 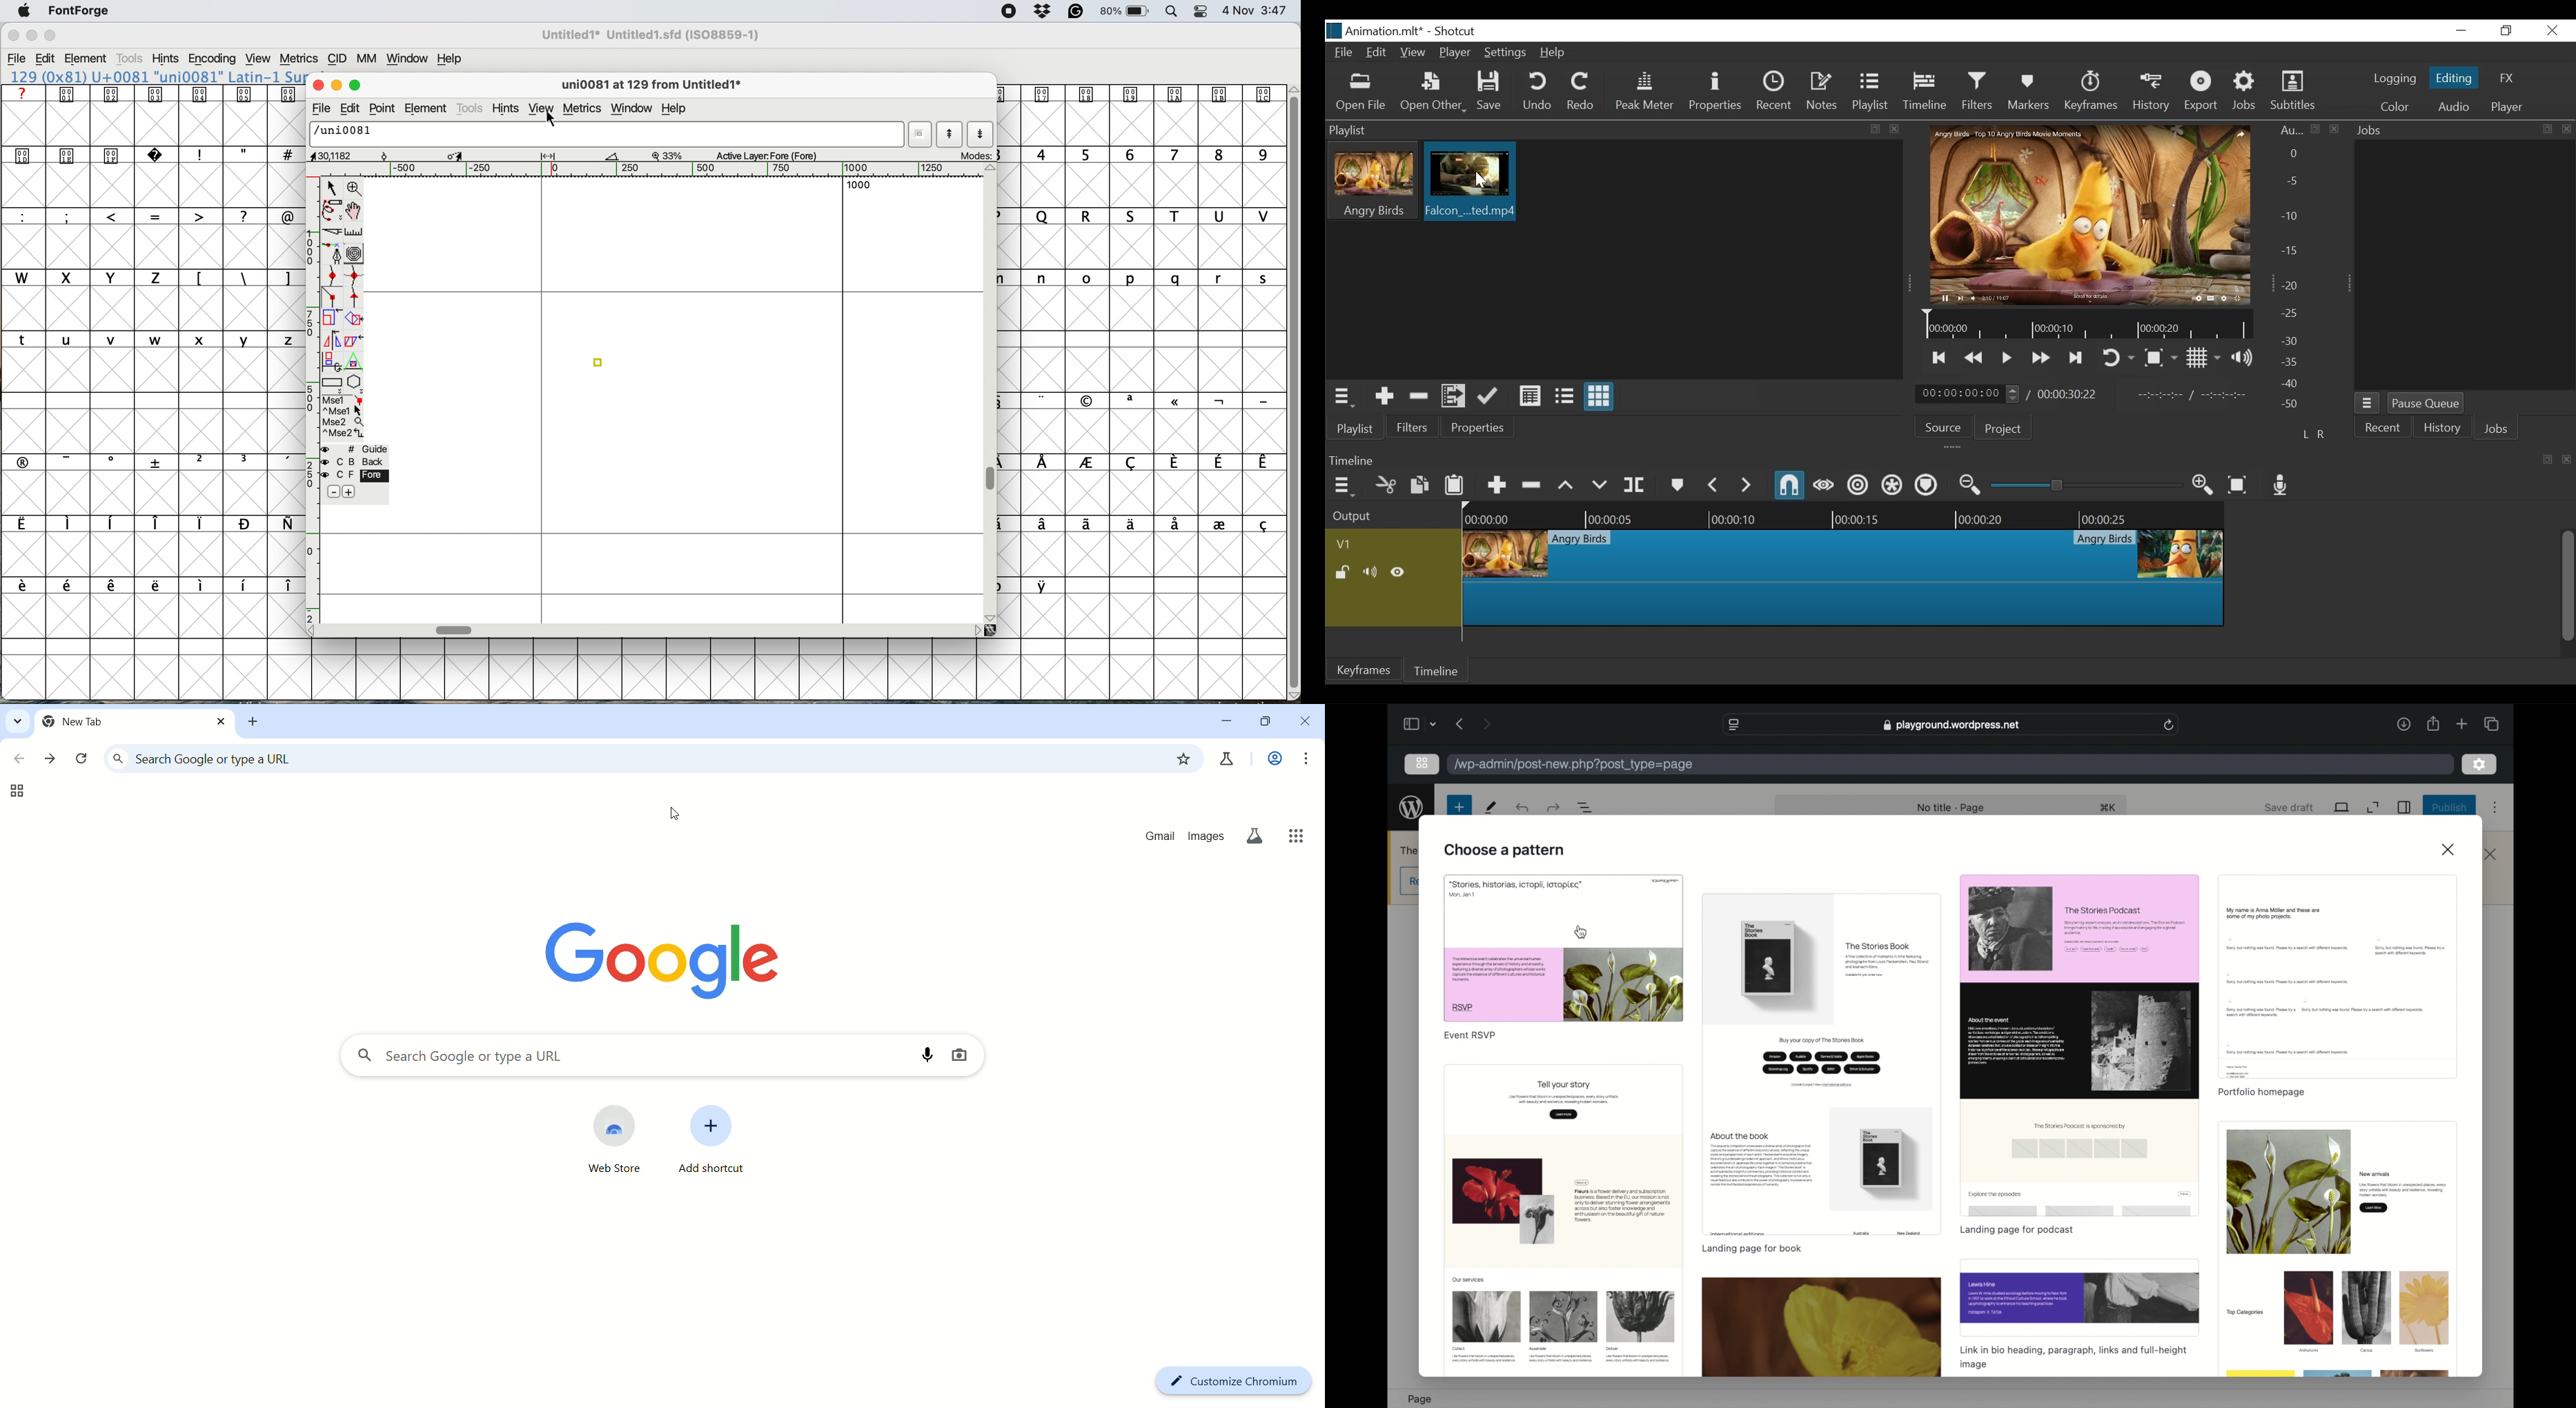 What do you see at coordinates (1419, 484) in the screenshot?
I see `Copy` at bounding box center [1419, 484].